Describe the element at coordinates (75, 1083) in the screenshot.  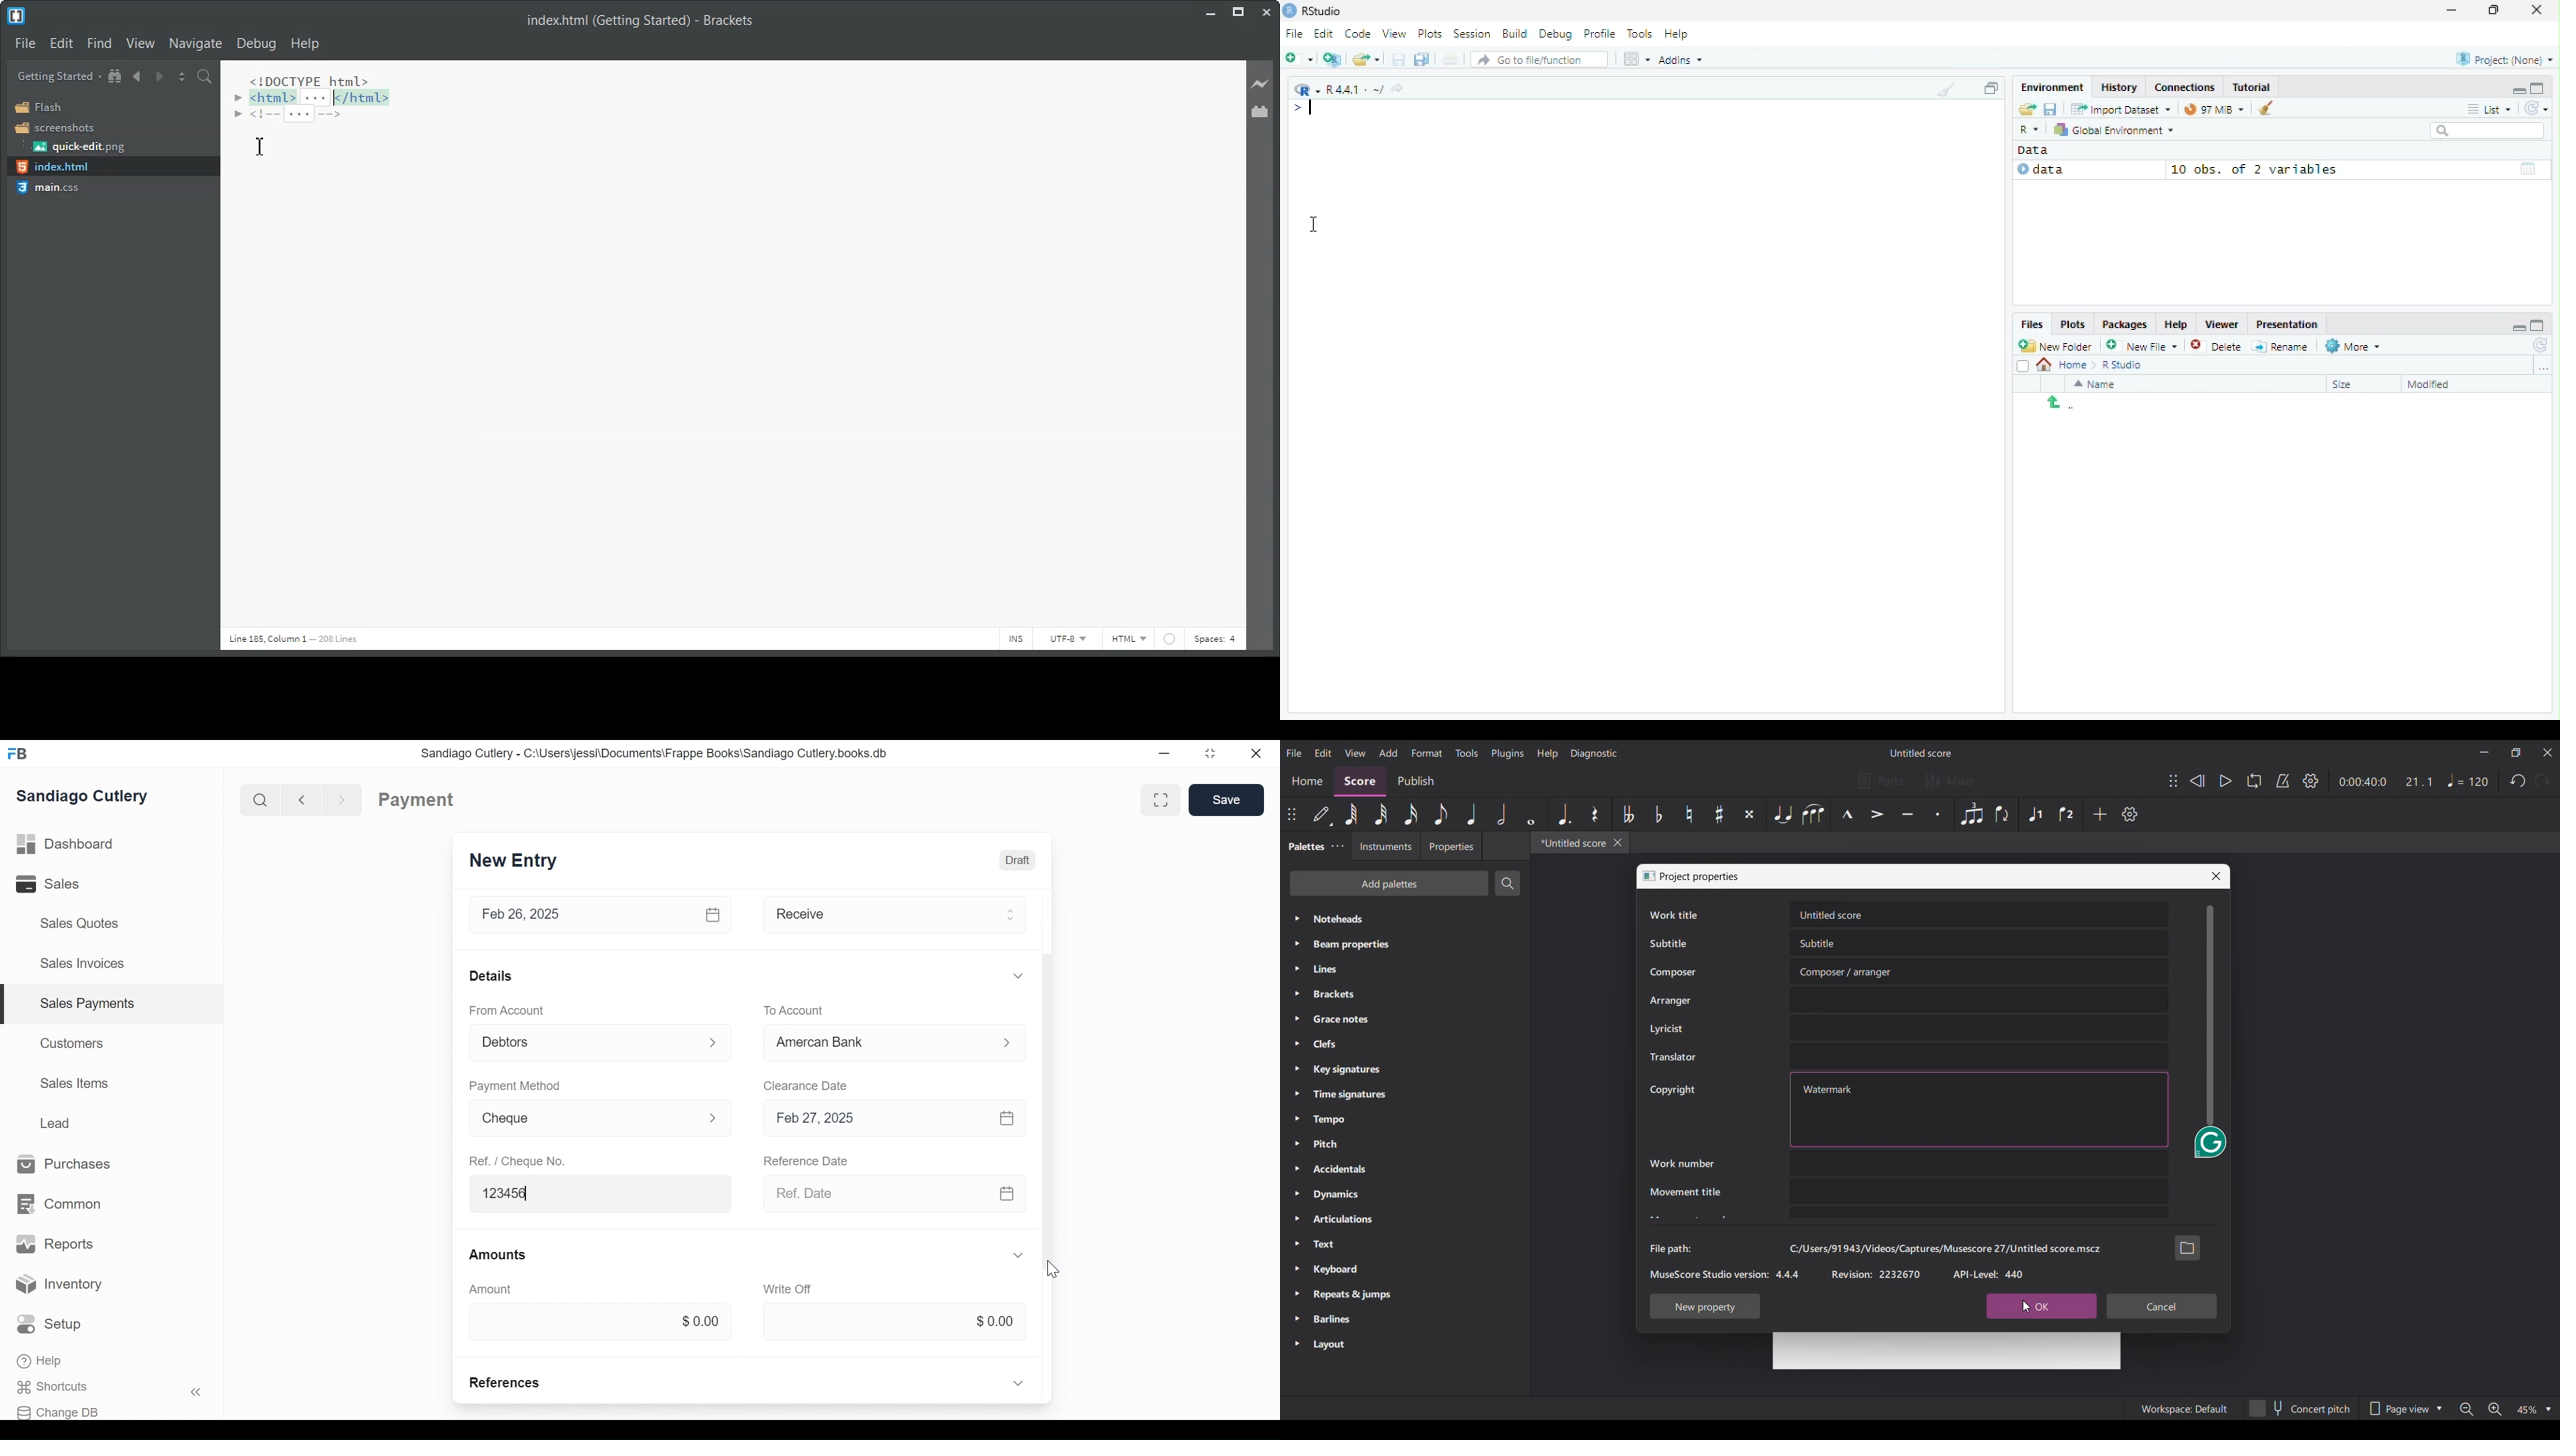
I see `Sales Items` at that location.